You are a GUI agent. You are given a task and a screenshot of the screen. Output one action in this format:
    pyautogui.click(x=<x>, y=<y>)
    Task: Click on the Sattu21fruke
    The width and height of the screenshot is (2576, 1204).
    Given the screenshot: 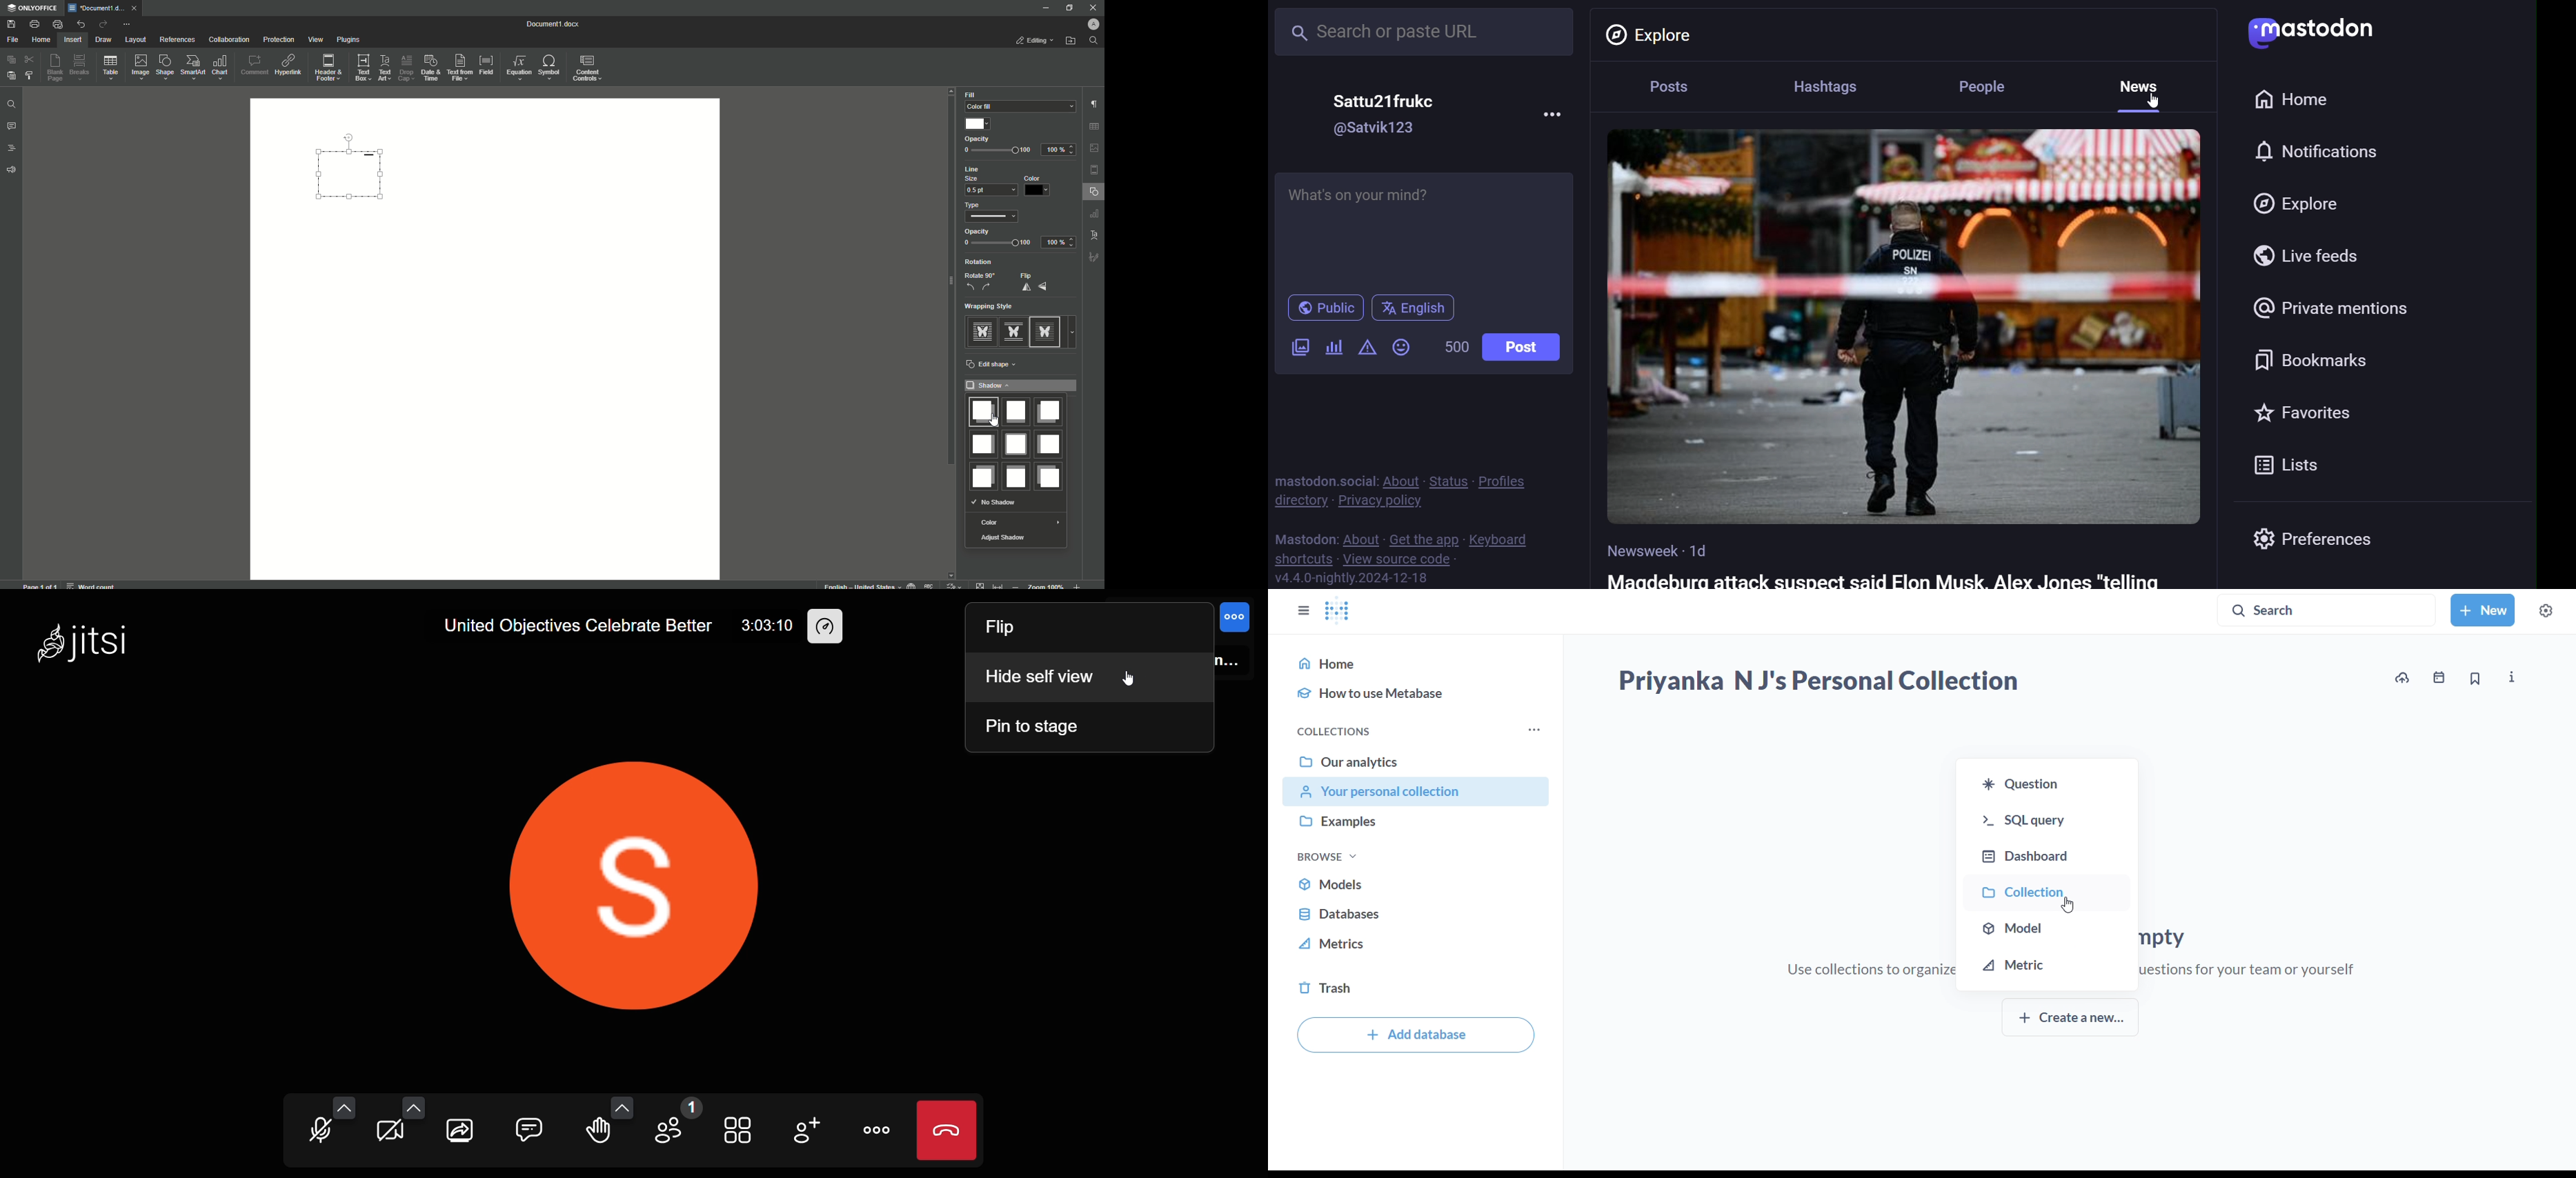 What is the action you would take?
    pyautogui.click(x=1385, y=94)
    